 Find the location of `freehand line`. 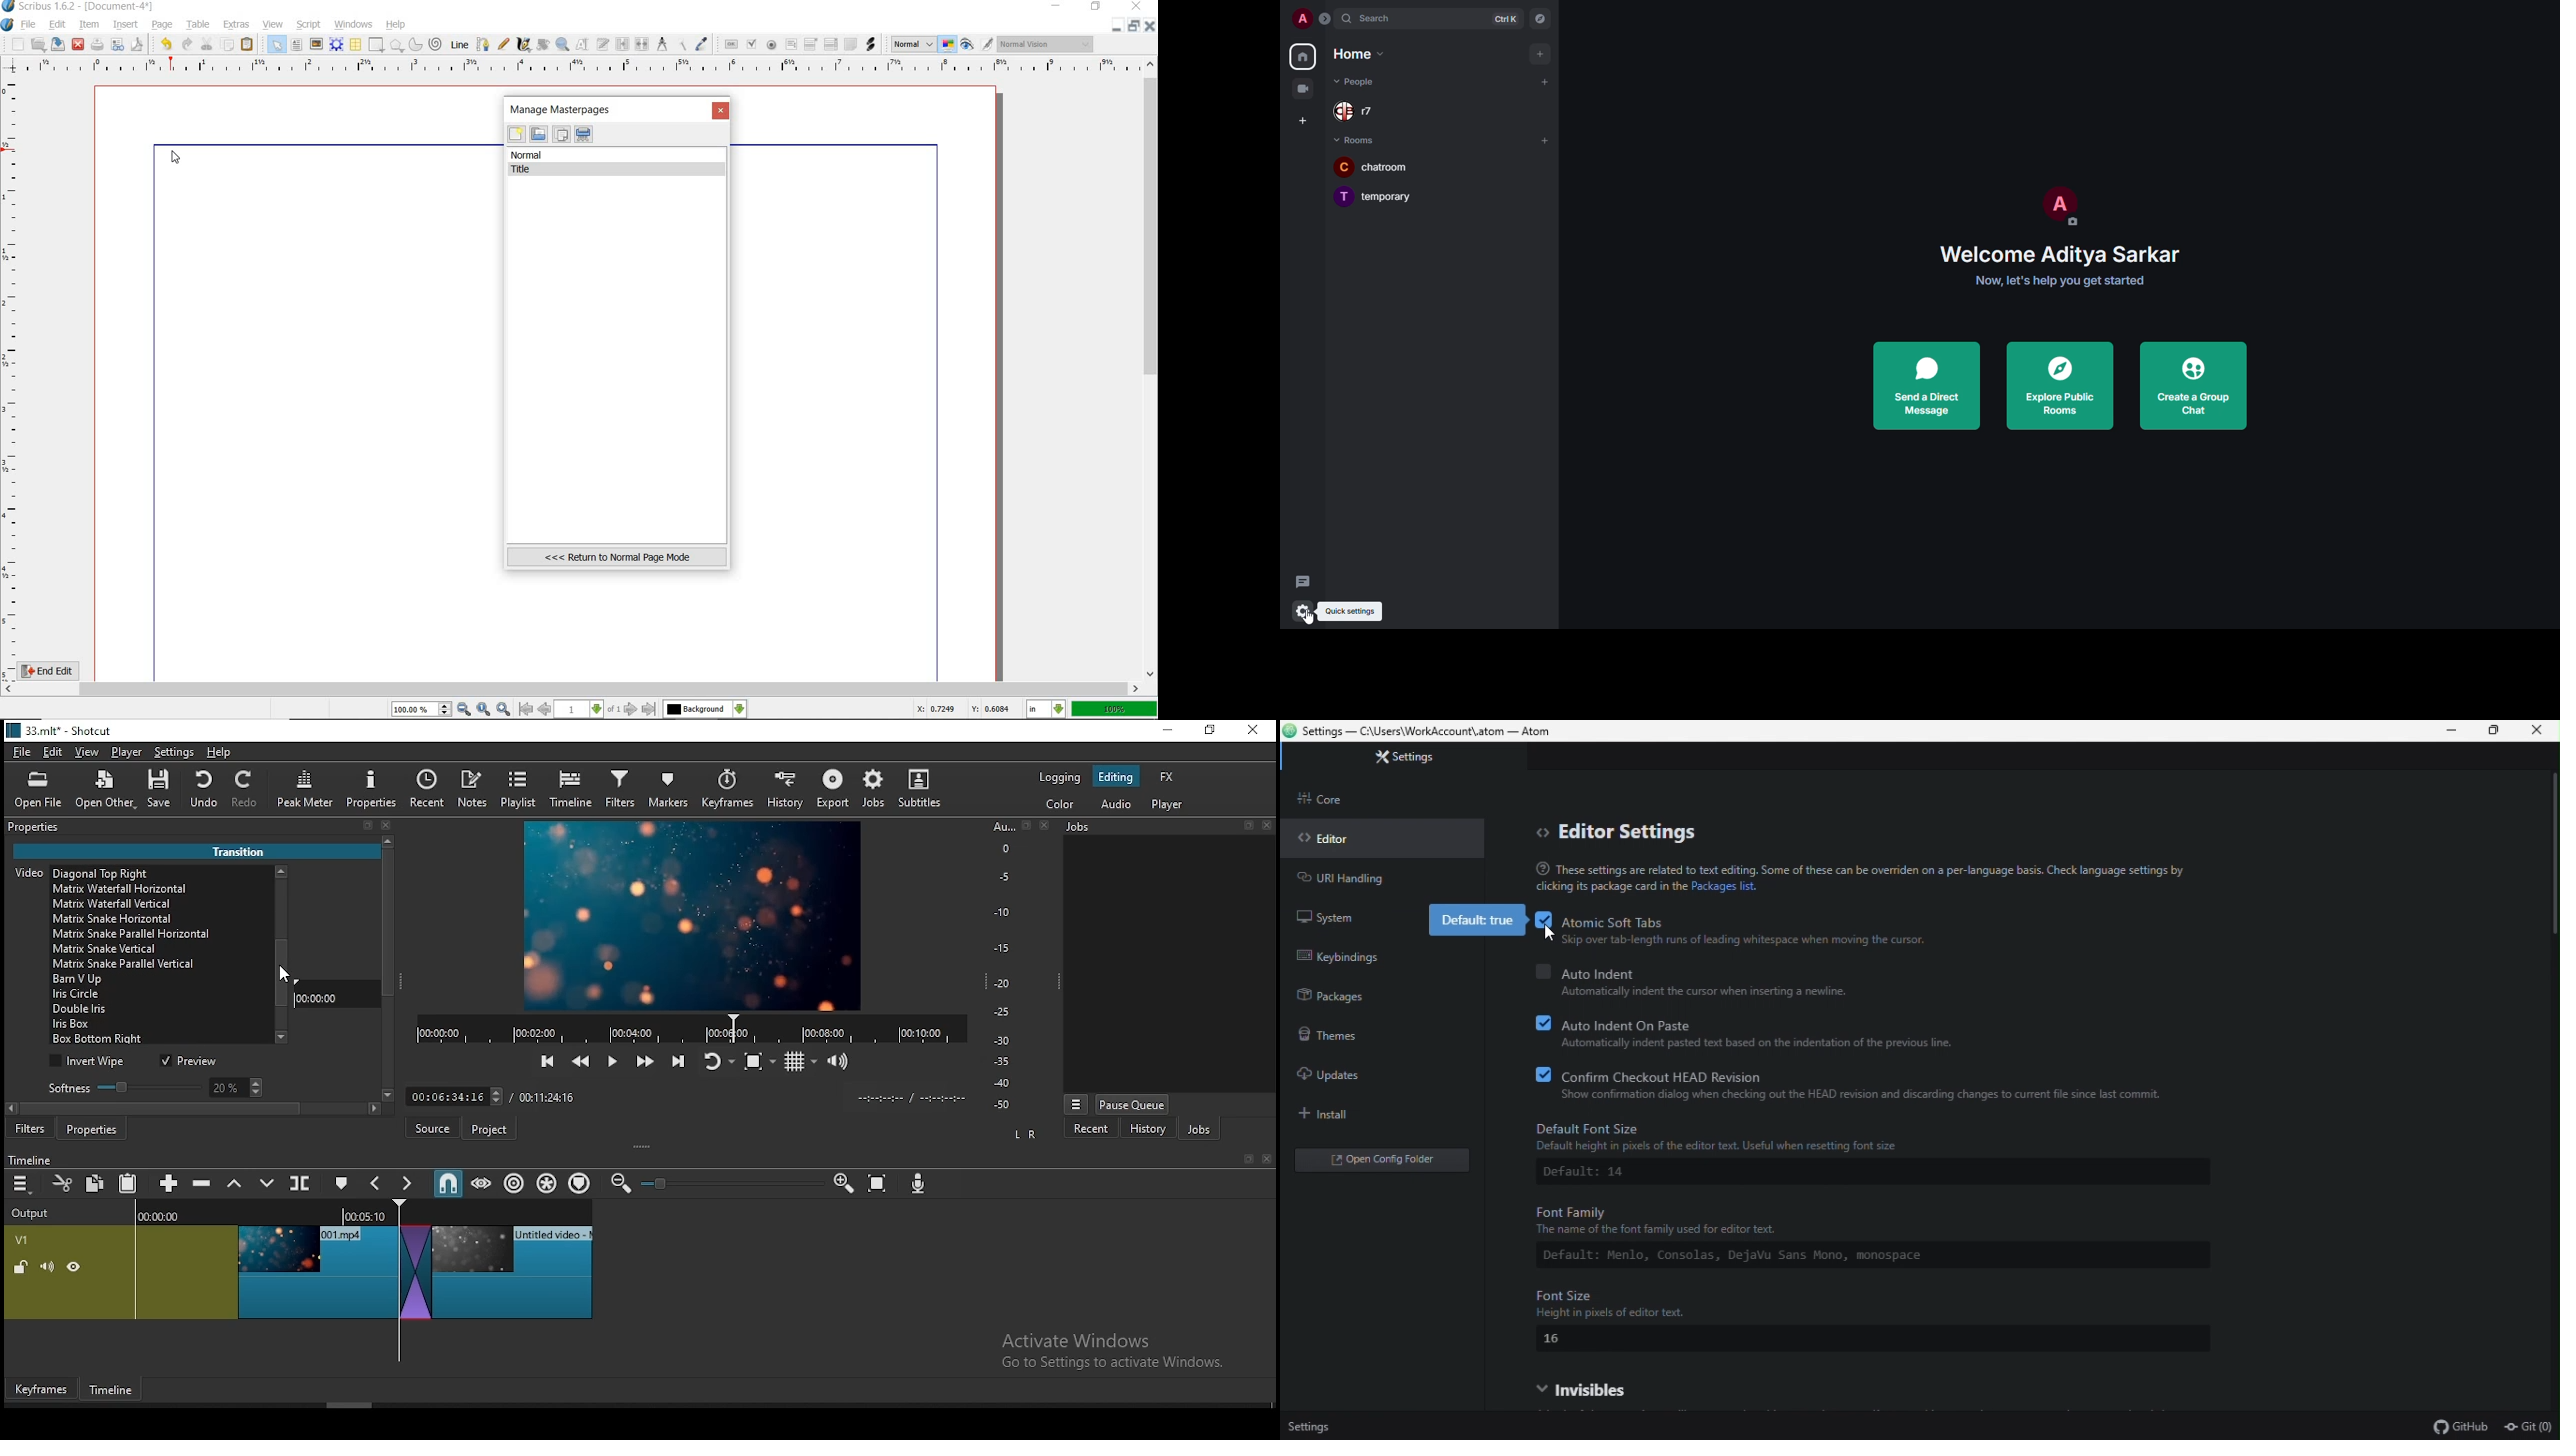

freehand line is located at coordinates (501, 45).